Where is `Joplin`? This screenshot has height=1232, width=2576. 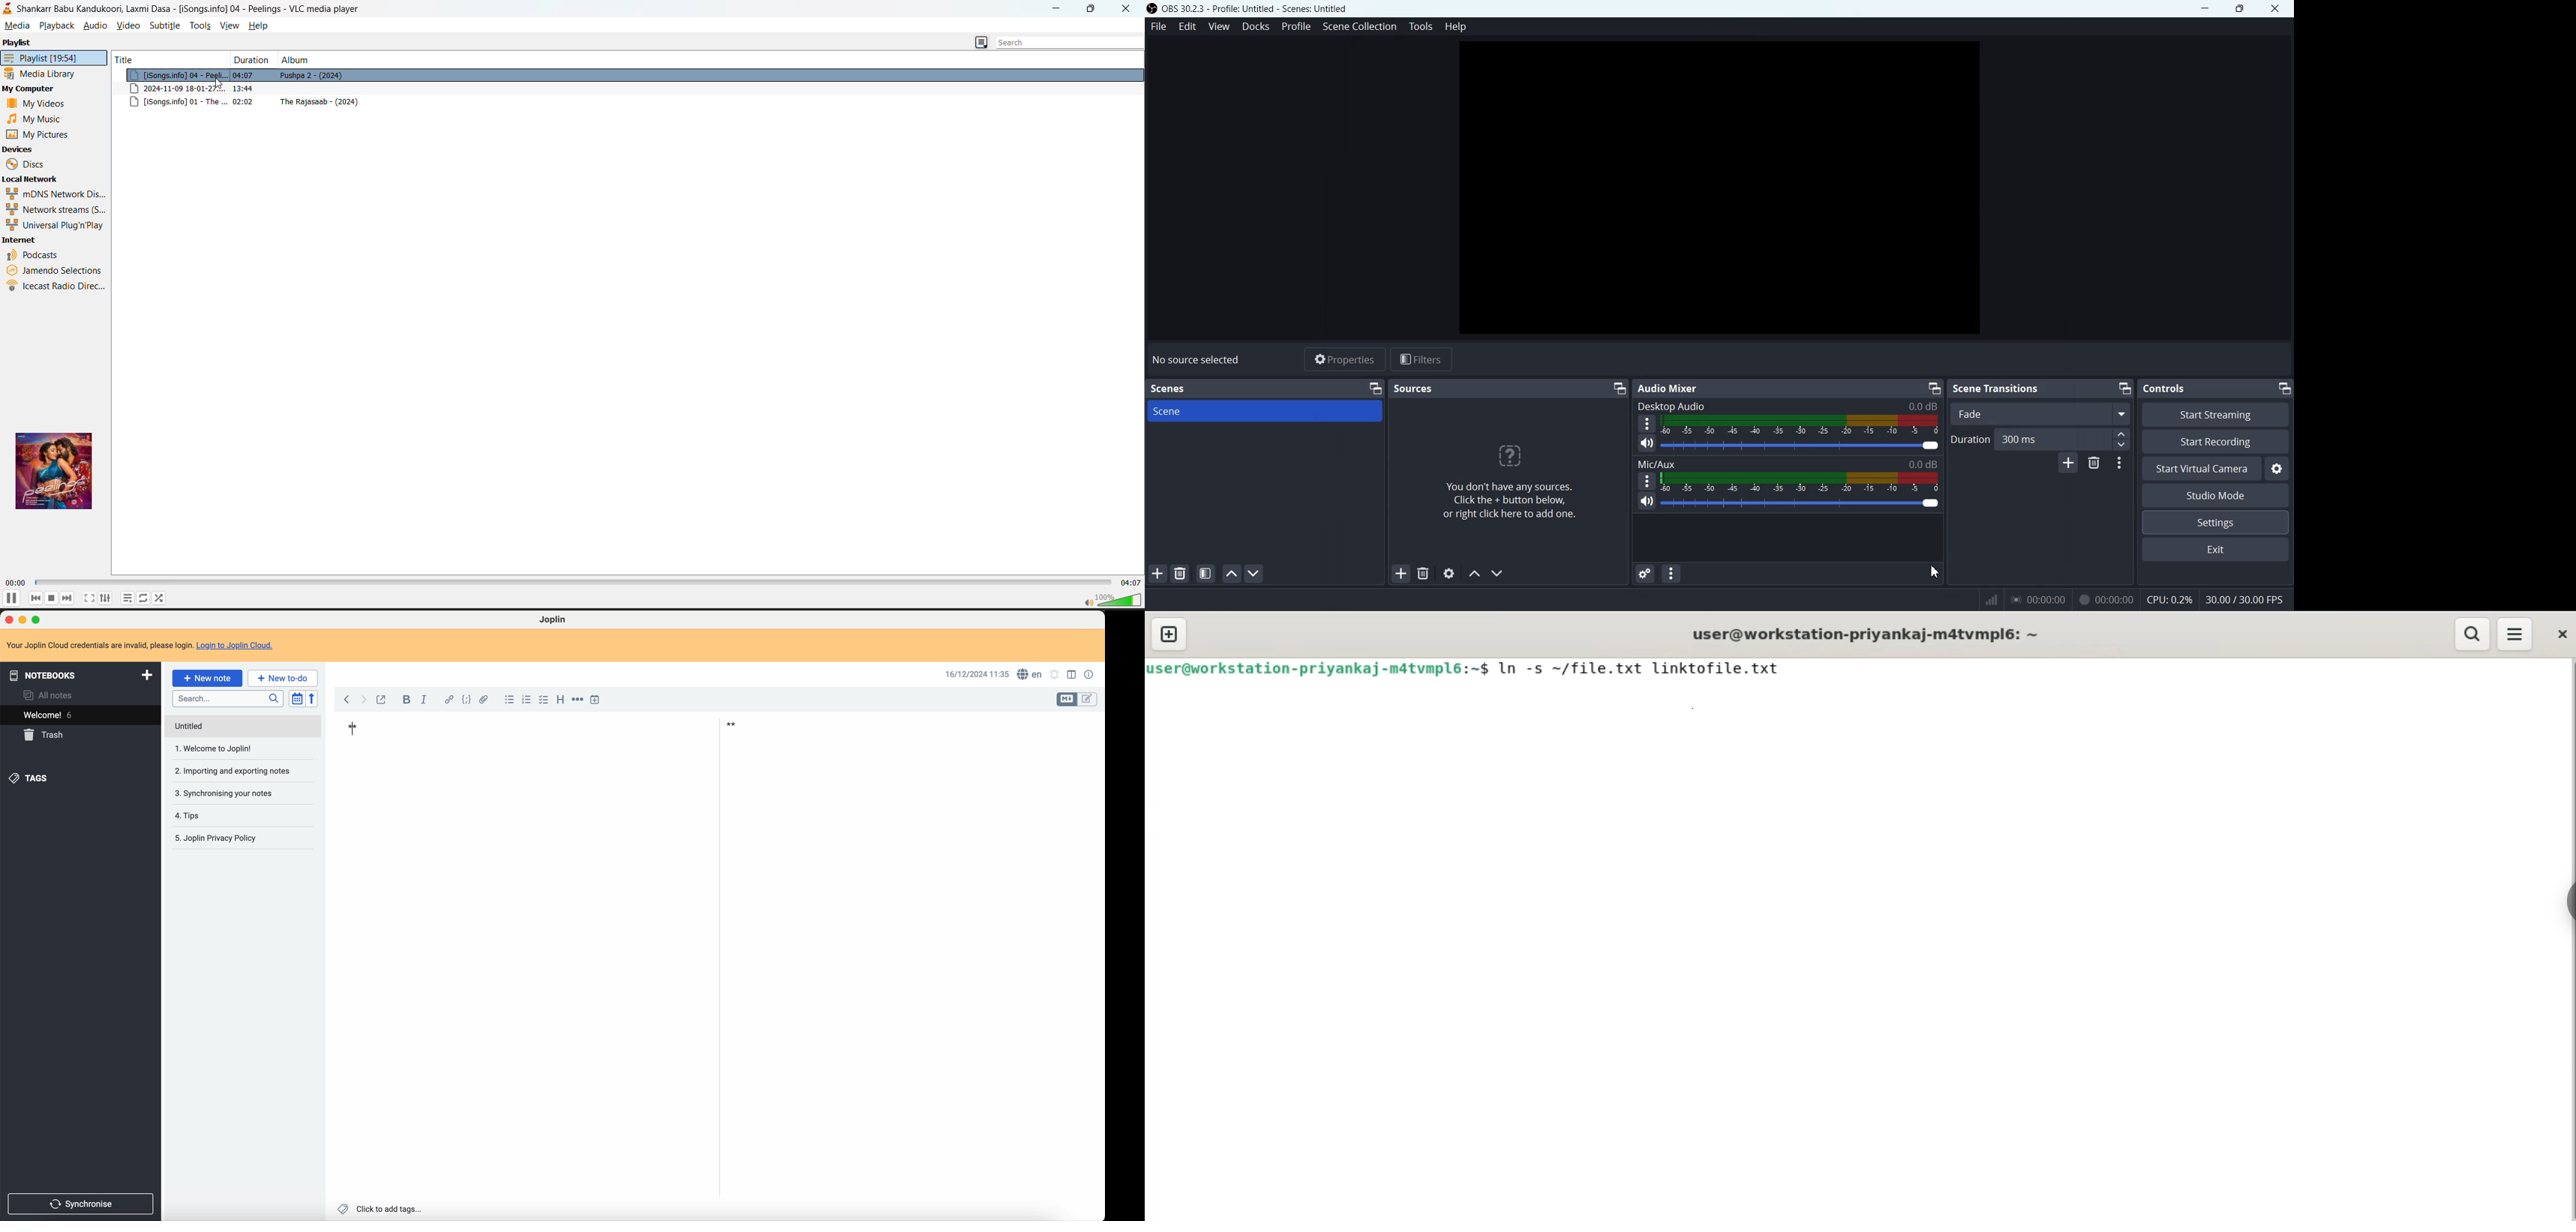 Joplin is located at coordinates (555, 620).